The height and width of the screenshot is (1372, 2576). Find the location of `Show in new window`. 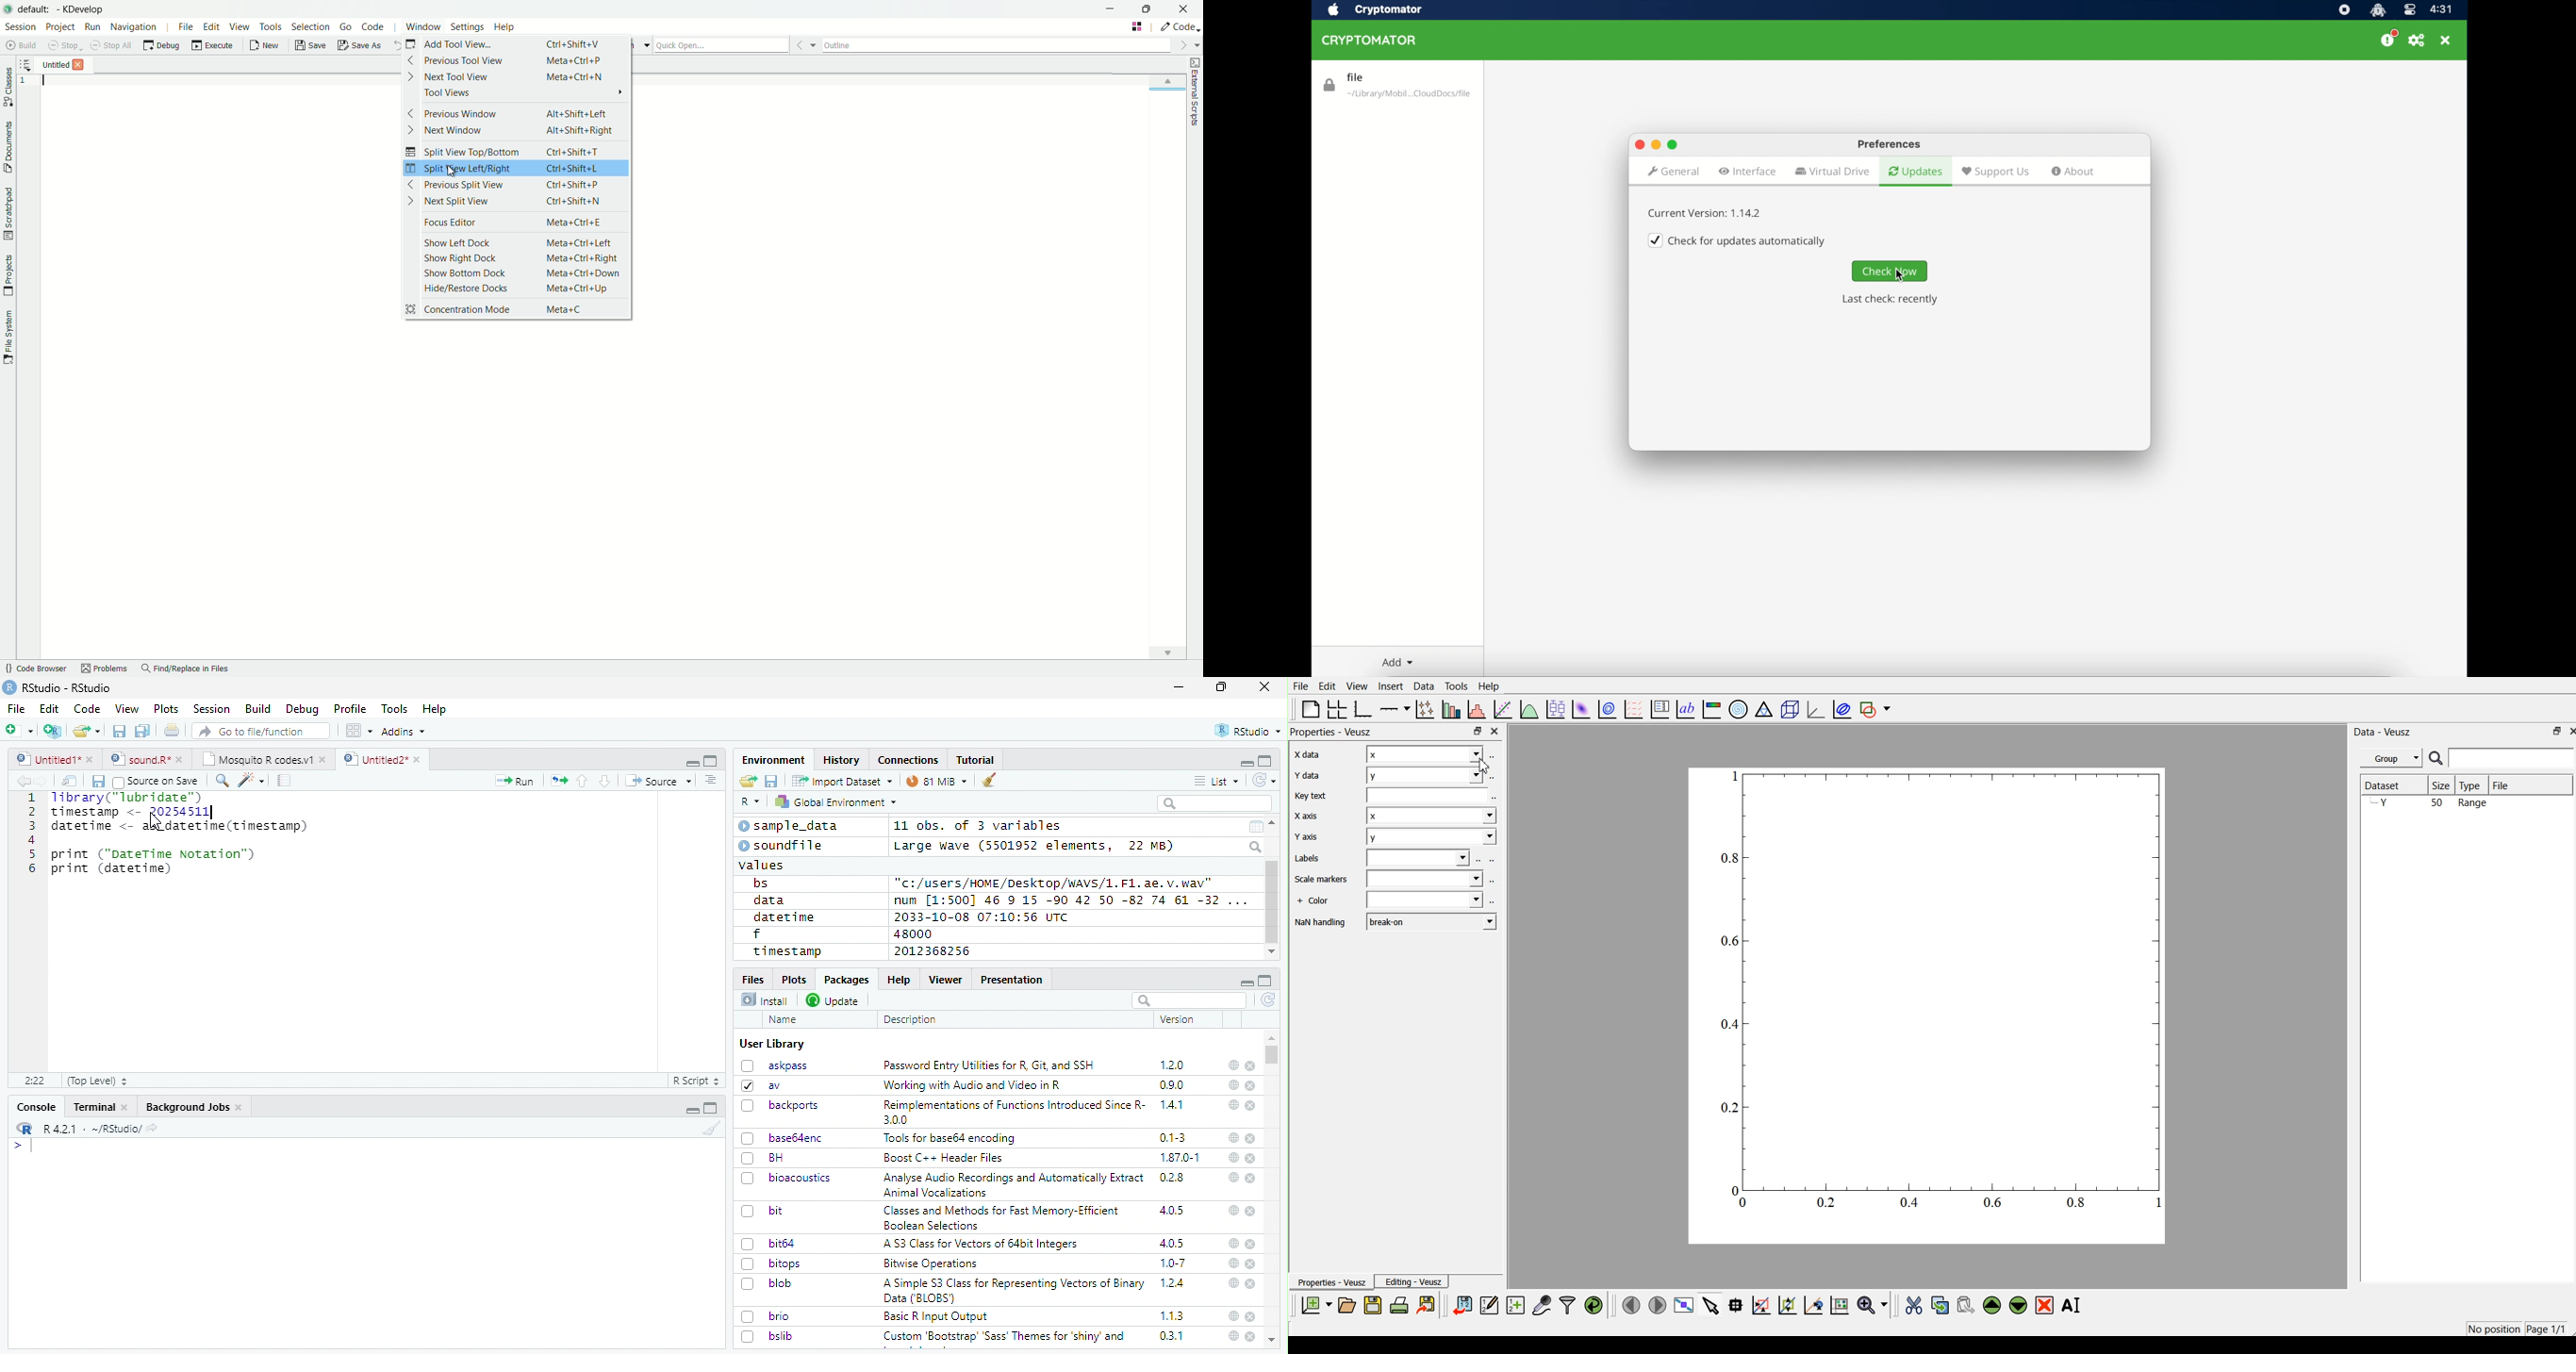

Show in new window is located at coordinates (72, 781).